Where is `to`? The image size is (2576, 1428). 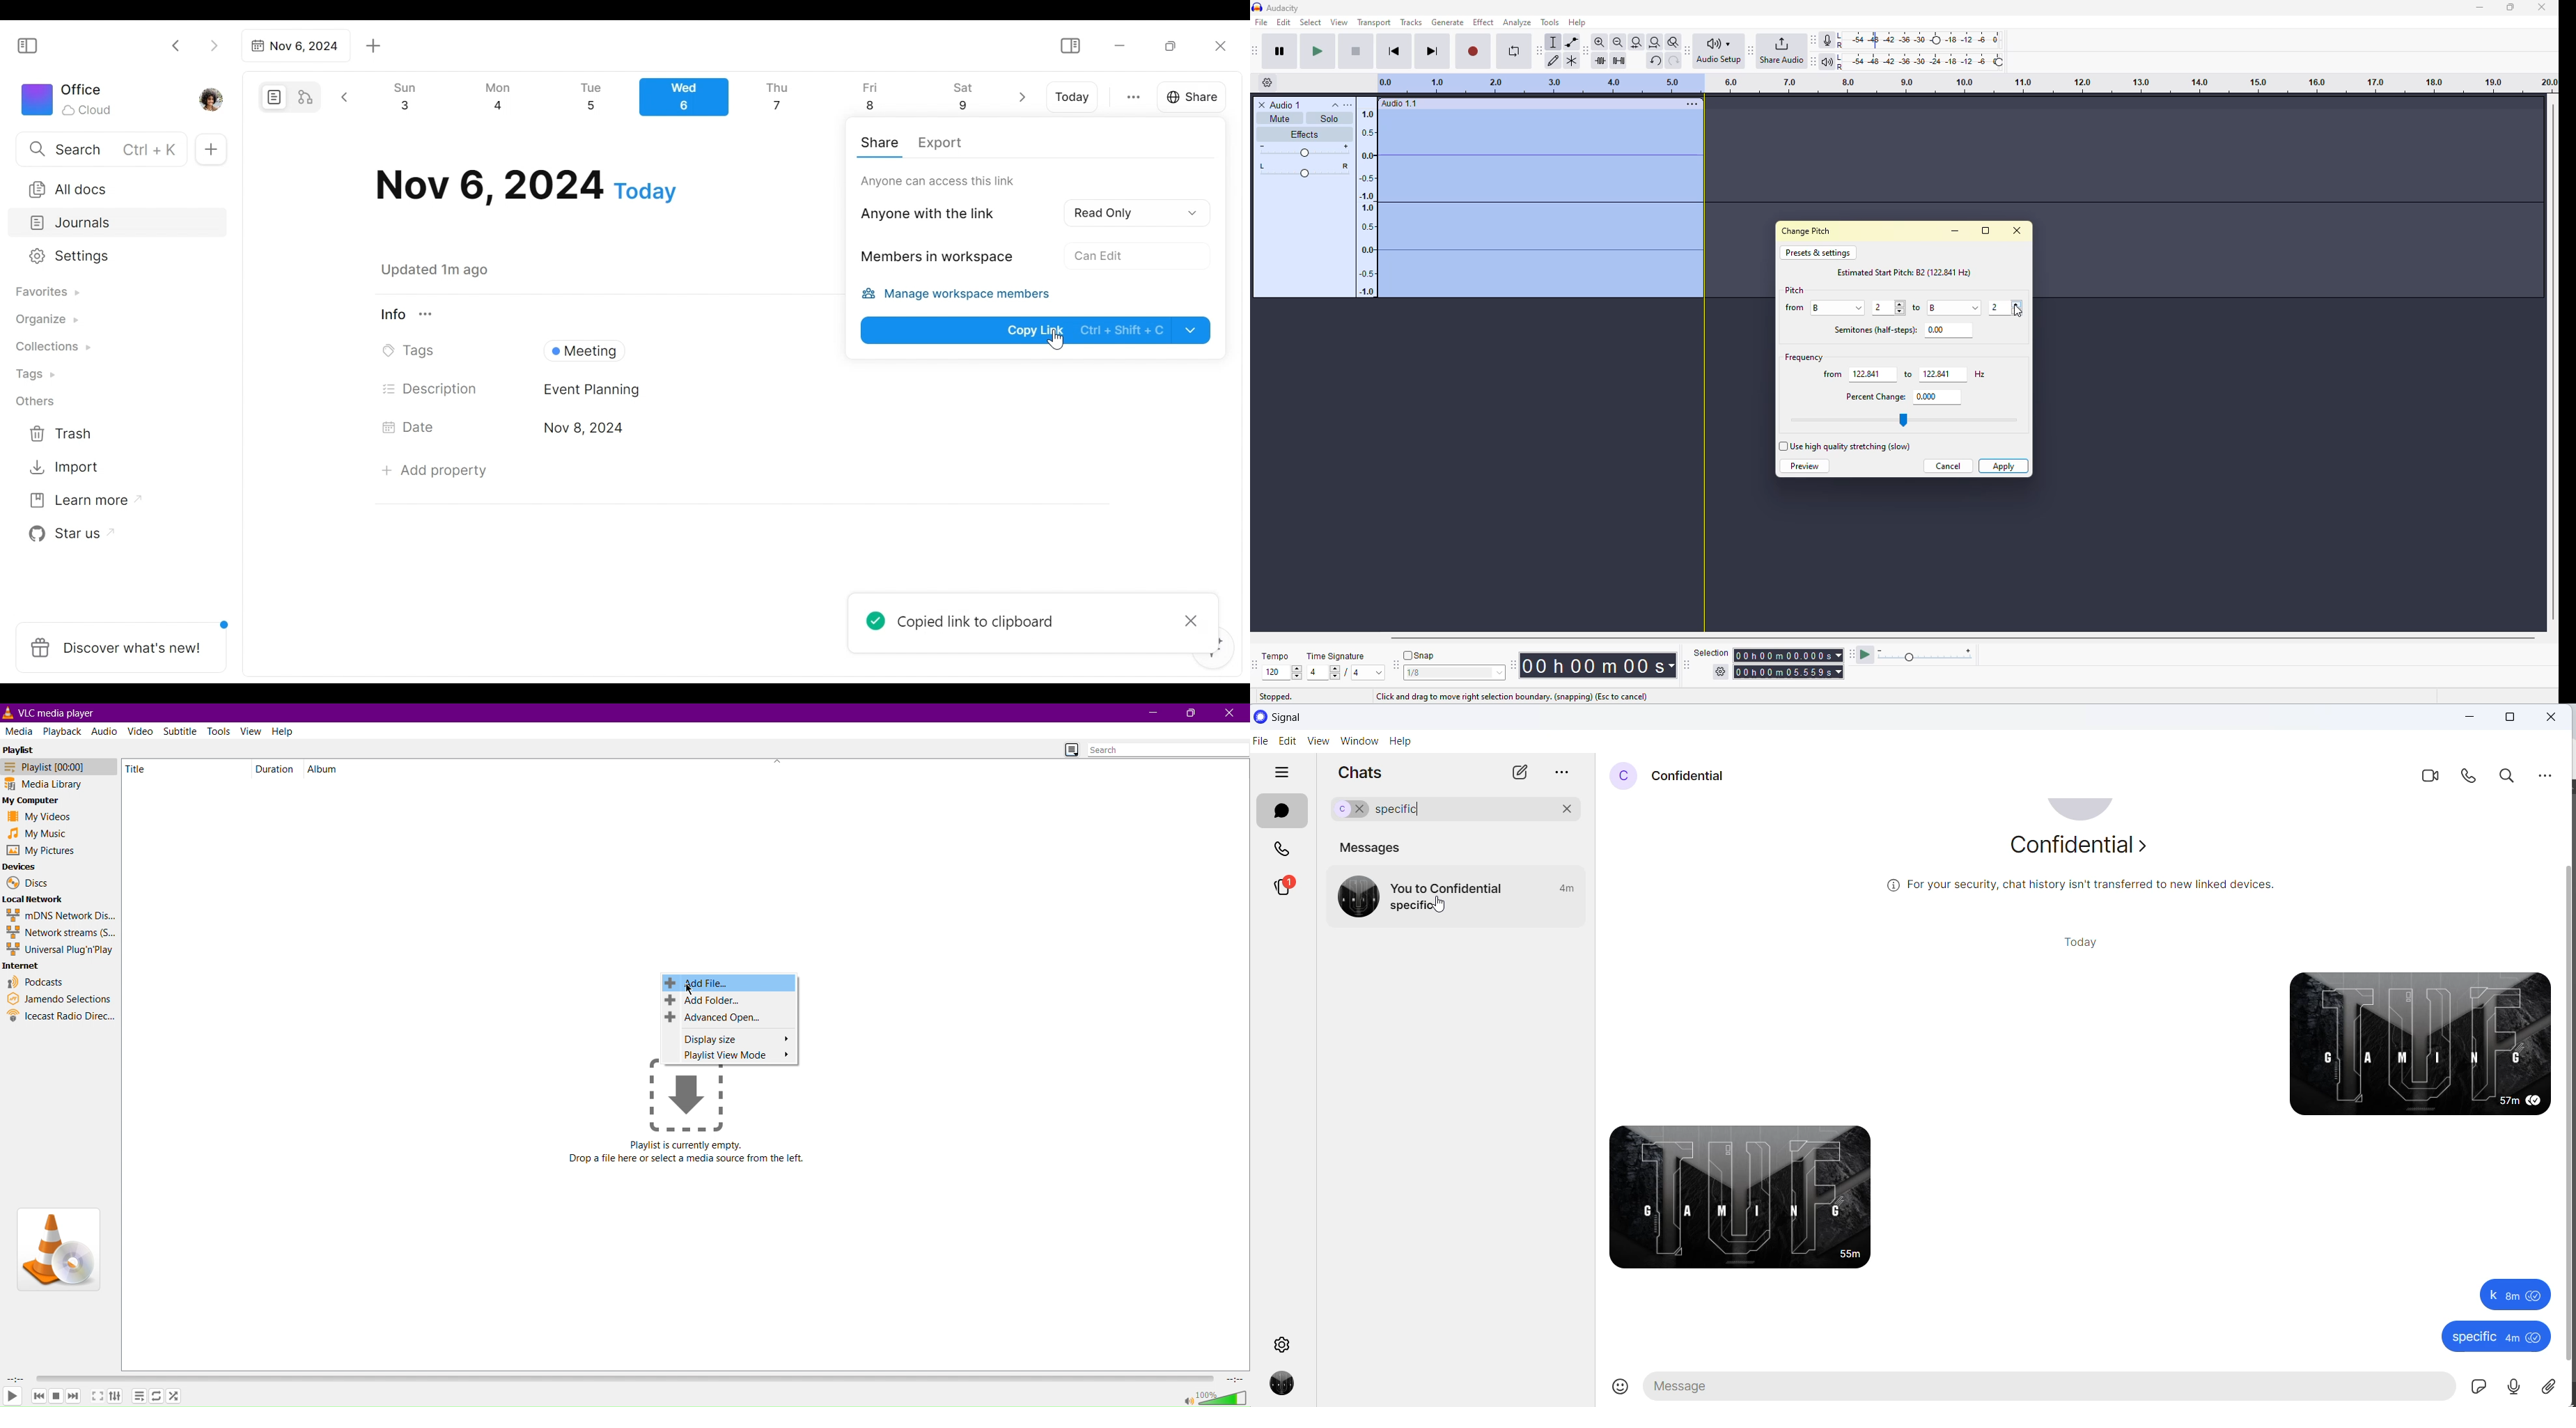
to is located at coordinates (1918, 308).